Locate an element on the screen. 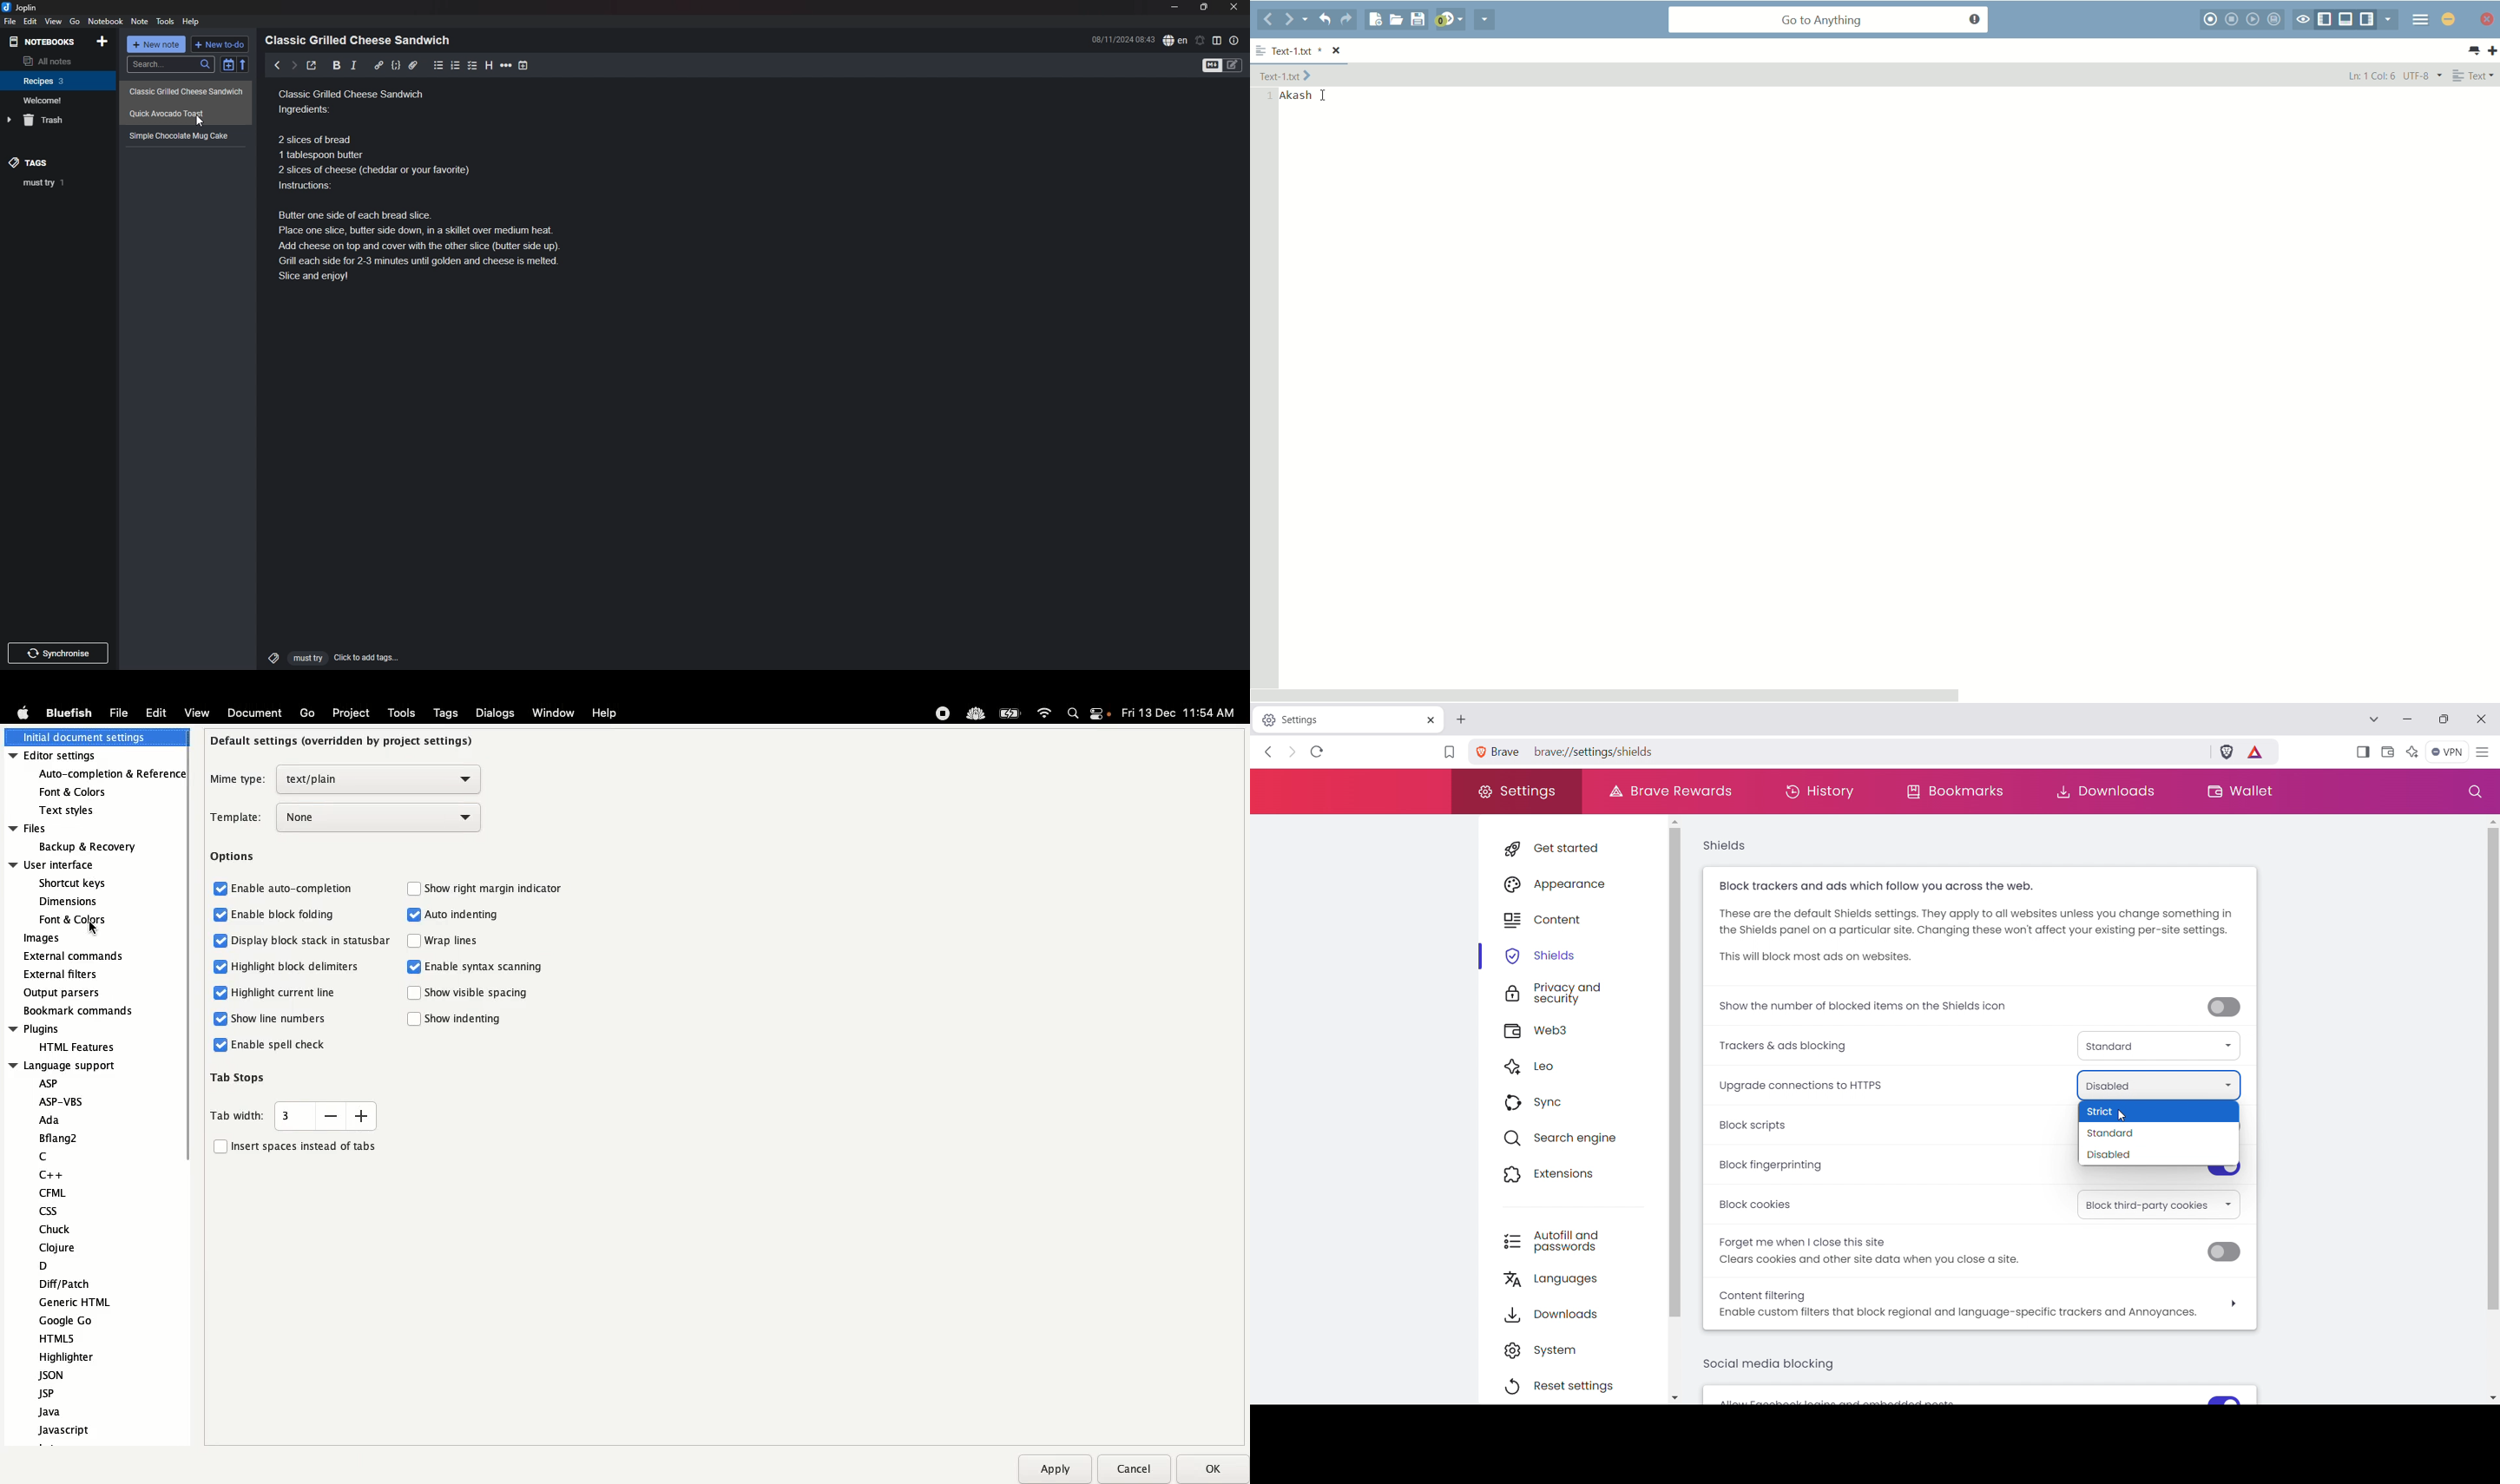 The width and height of the screenshot is (2520, 1484). Insert spaces instead of tabs is located at coordinates (294, 1145).